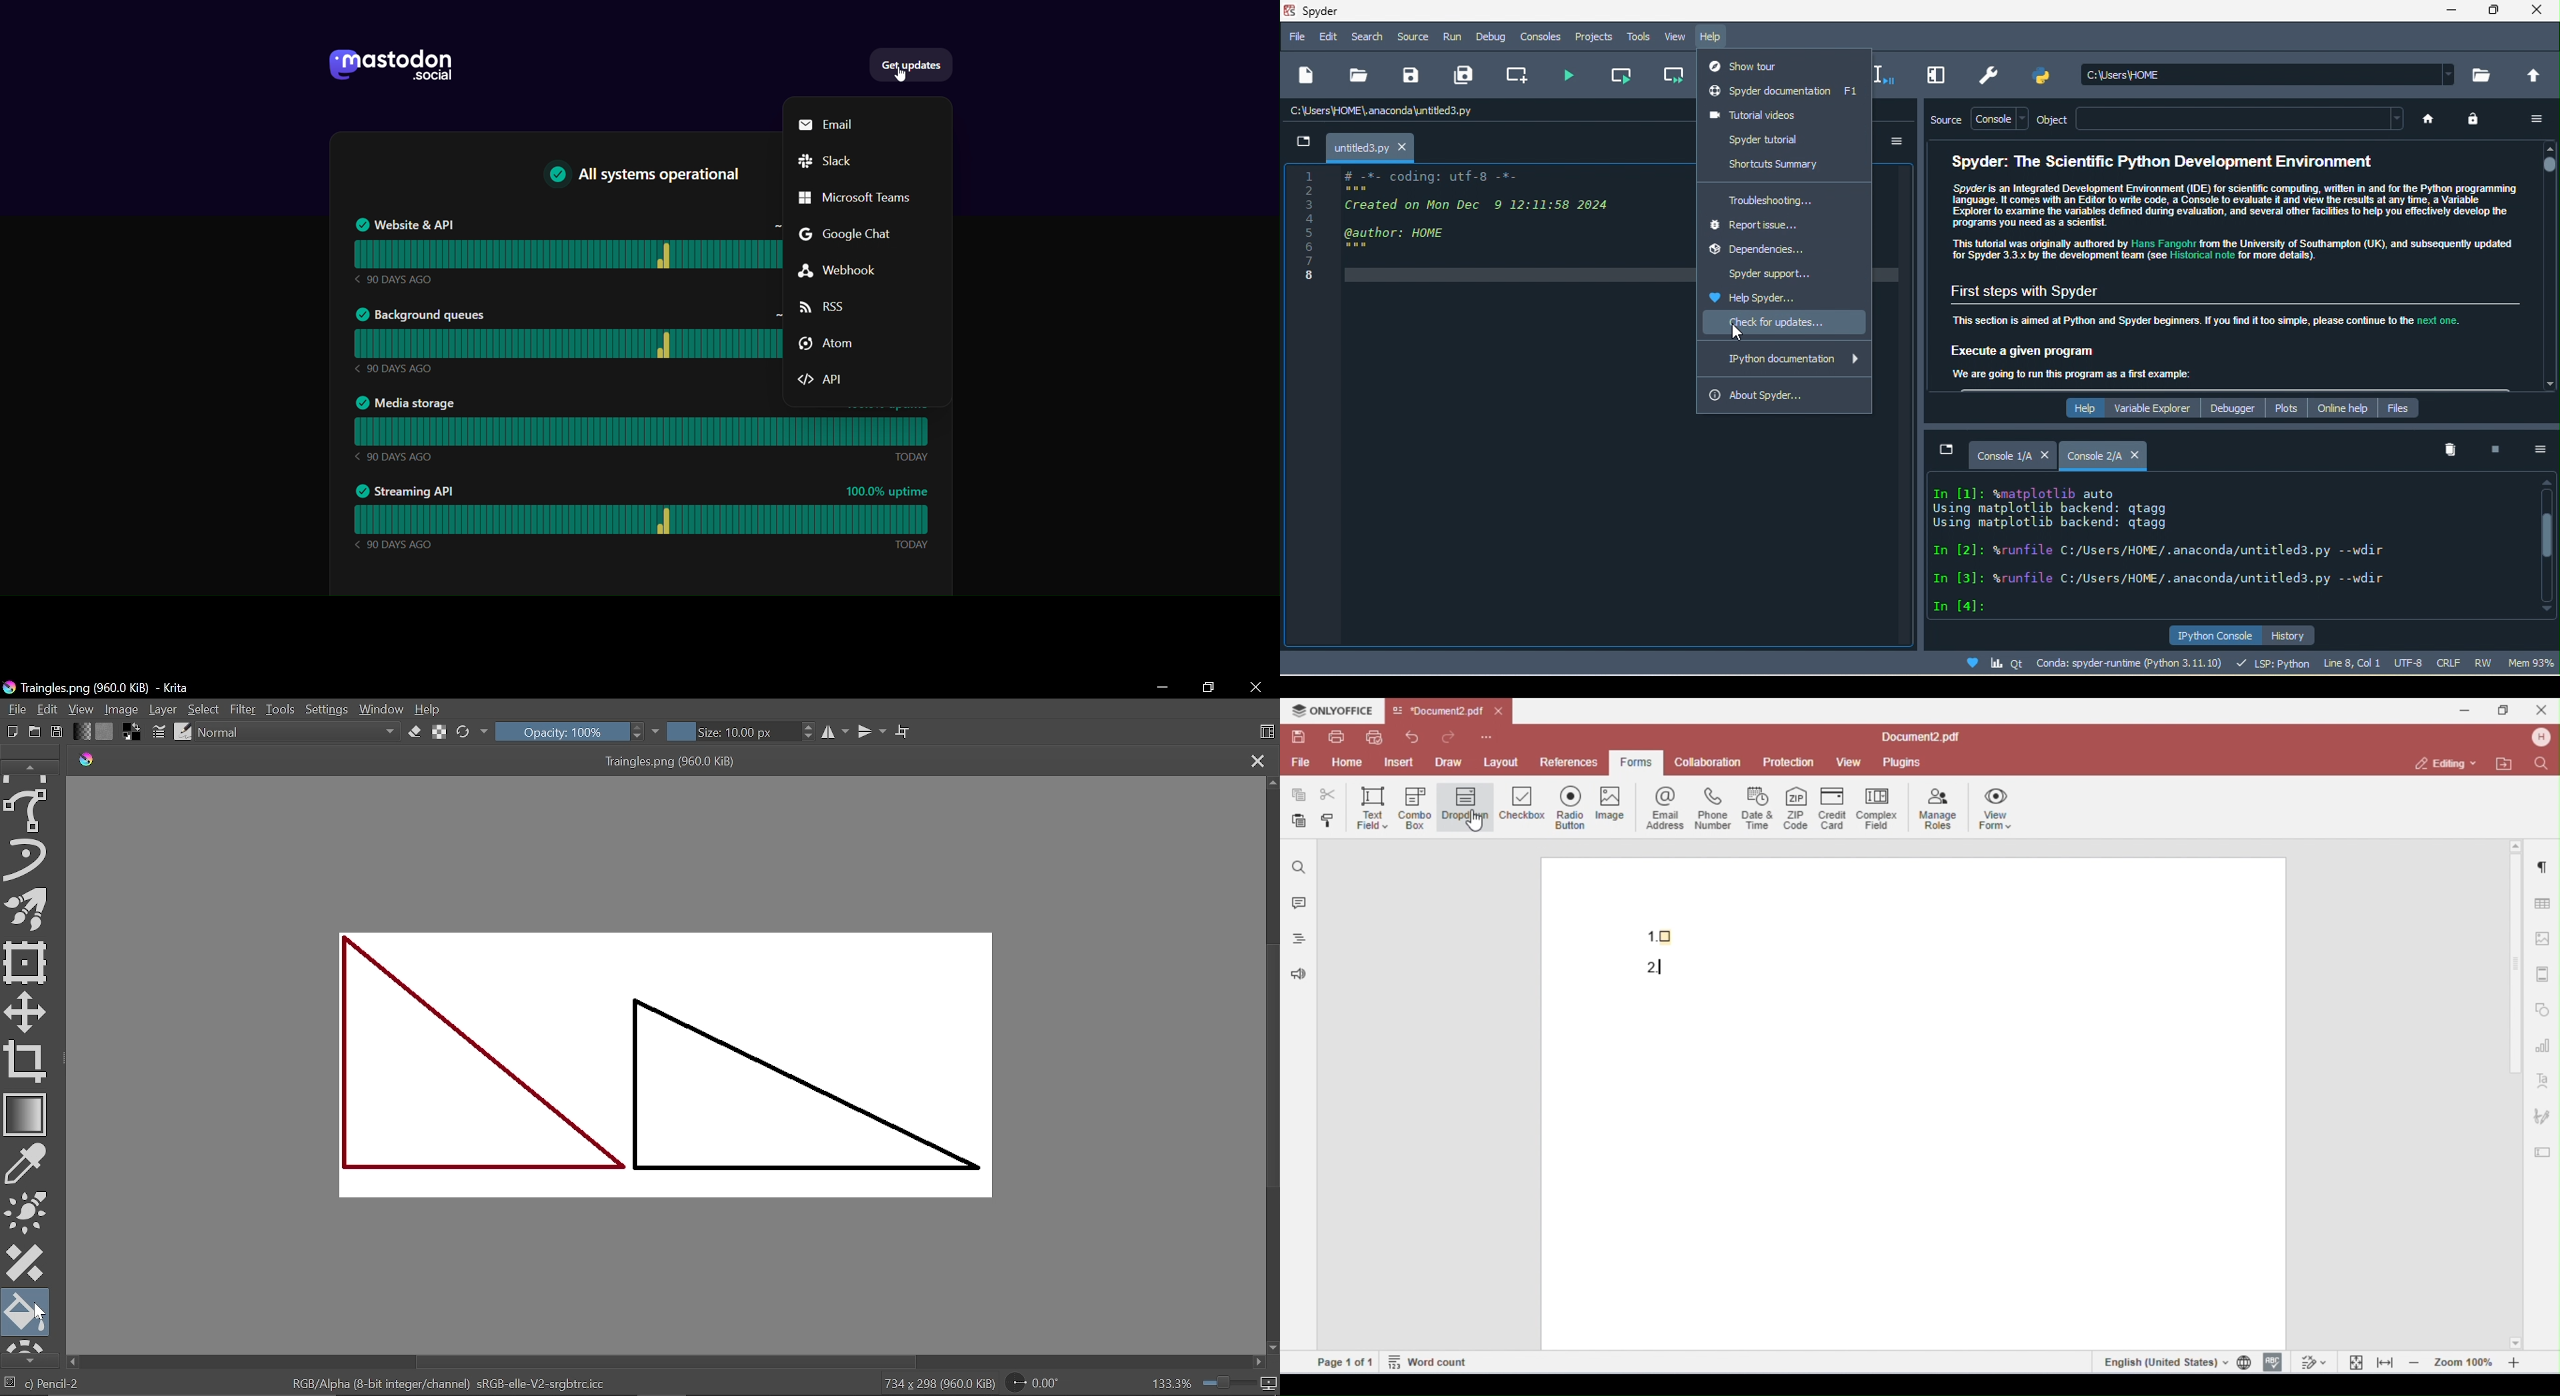  Describe the element at coordinates (936, 1384) in the screenshot. I see `734 x 298 (960.0 KiB)` at that location.